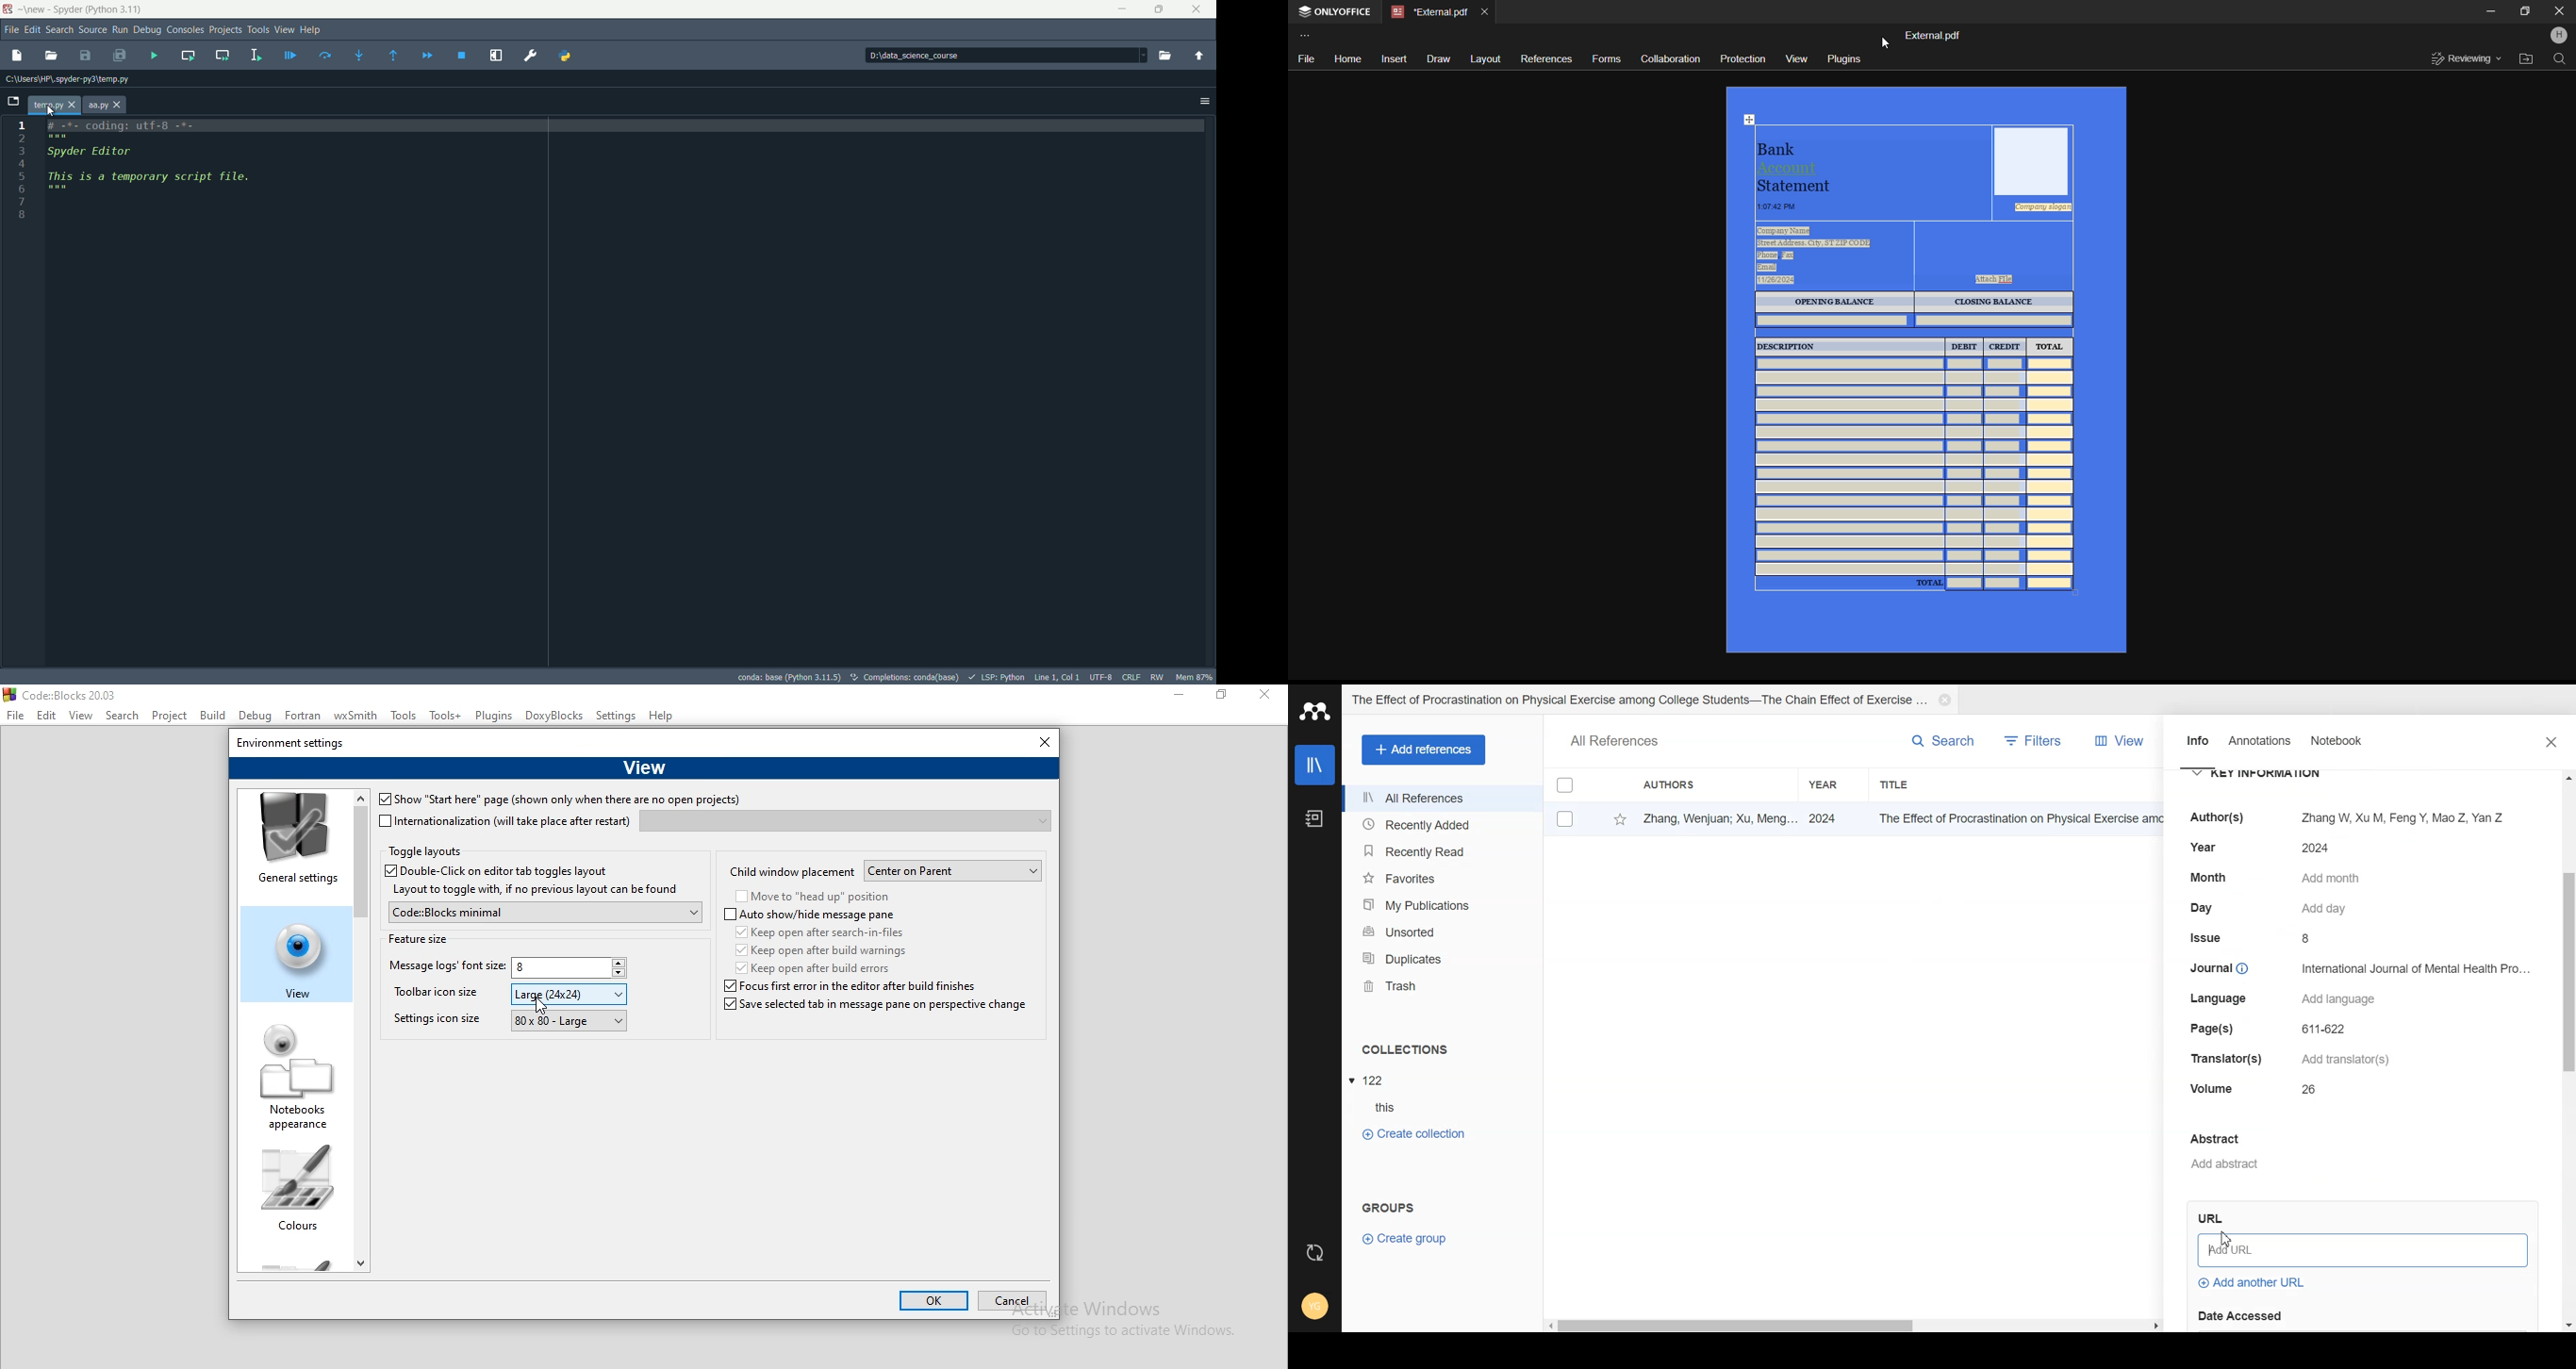 This screenshot has width=2576, height=1372. I want to click on Page(s) 611-622, so click(2271, 1029).